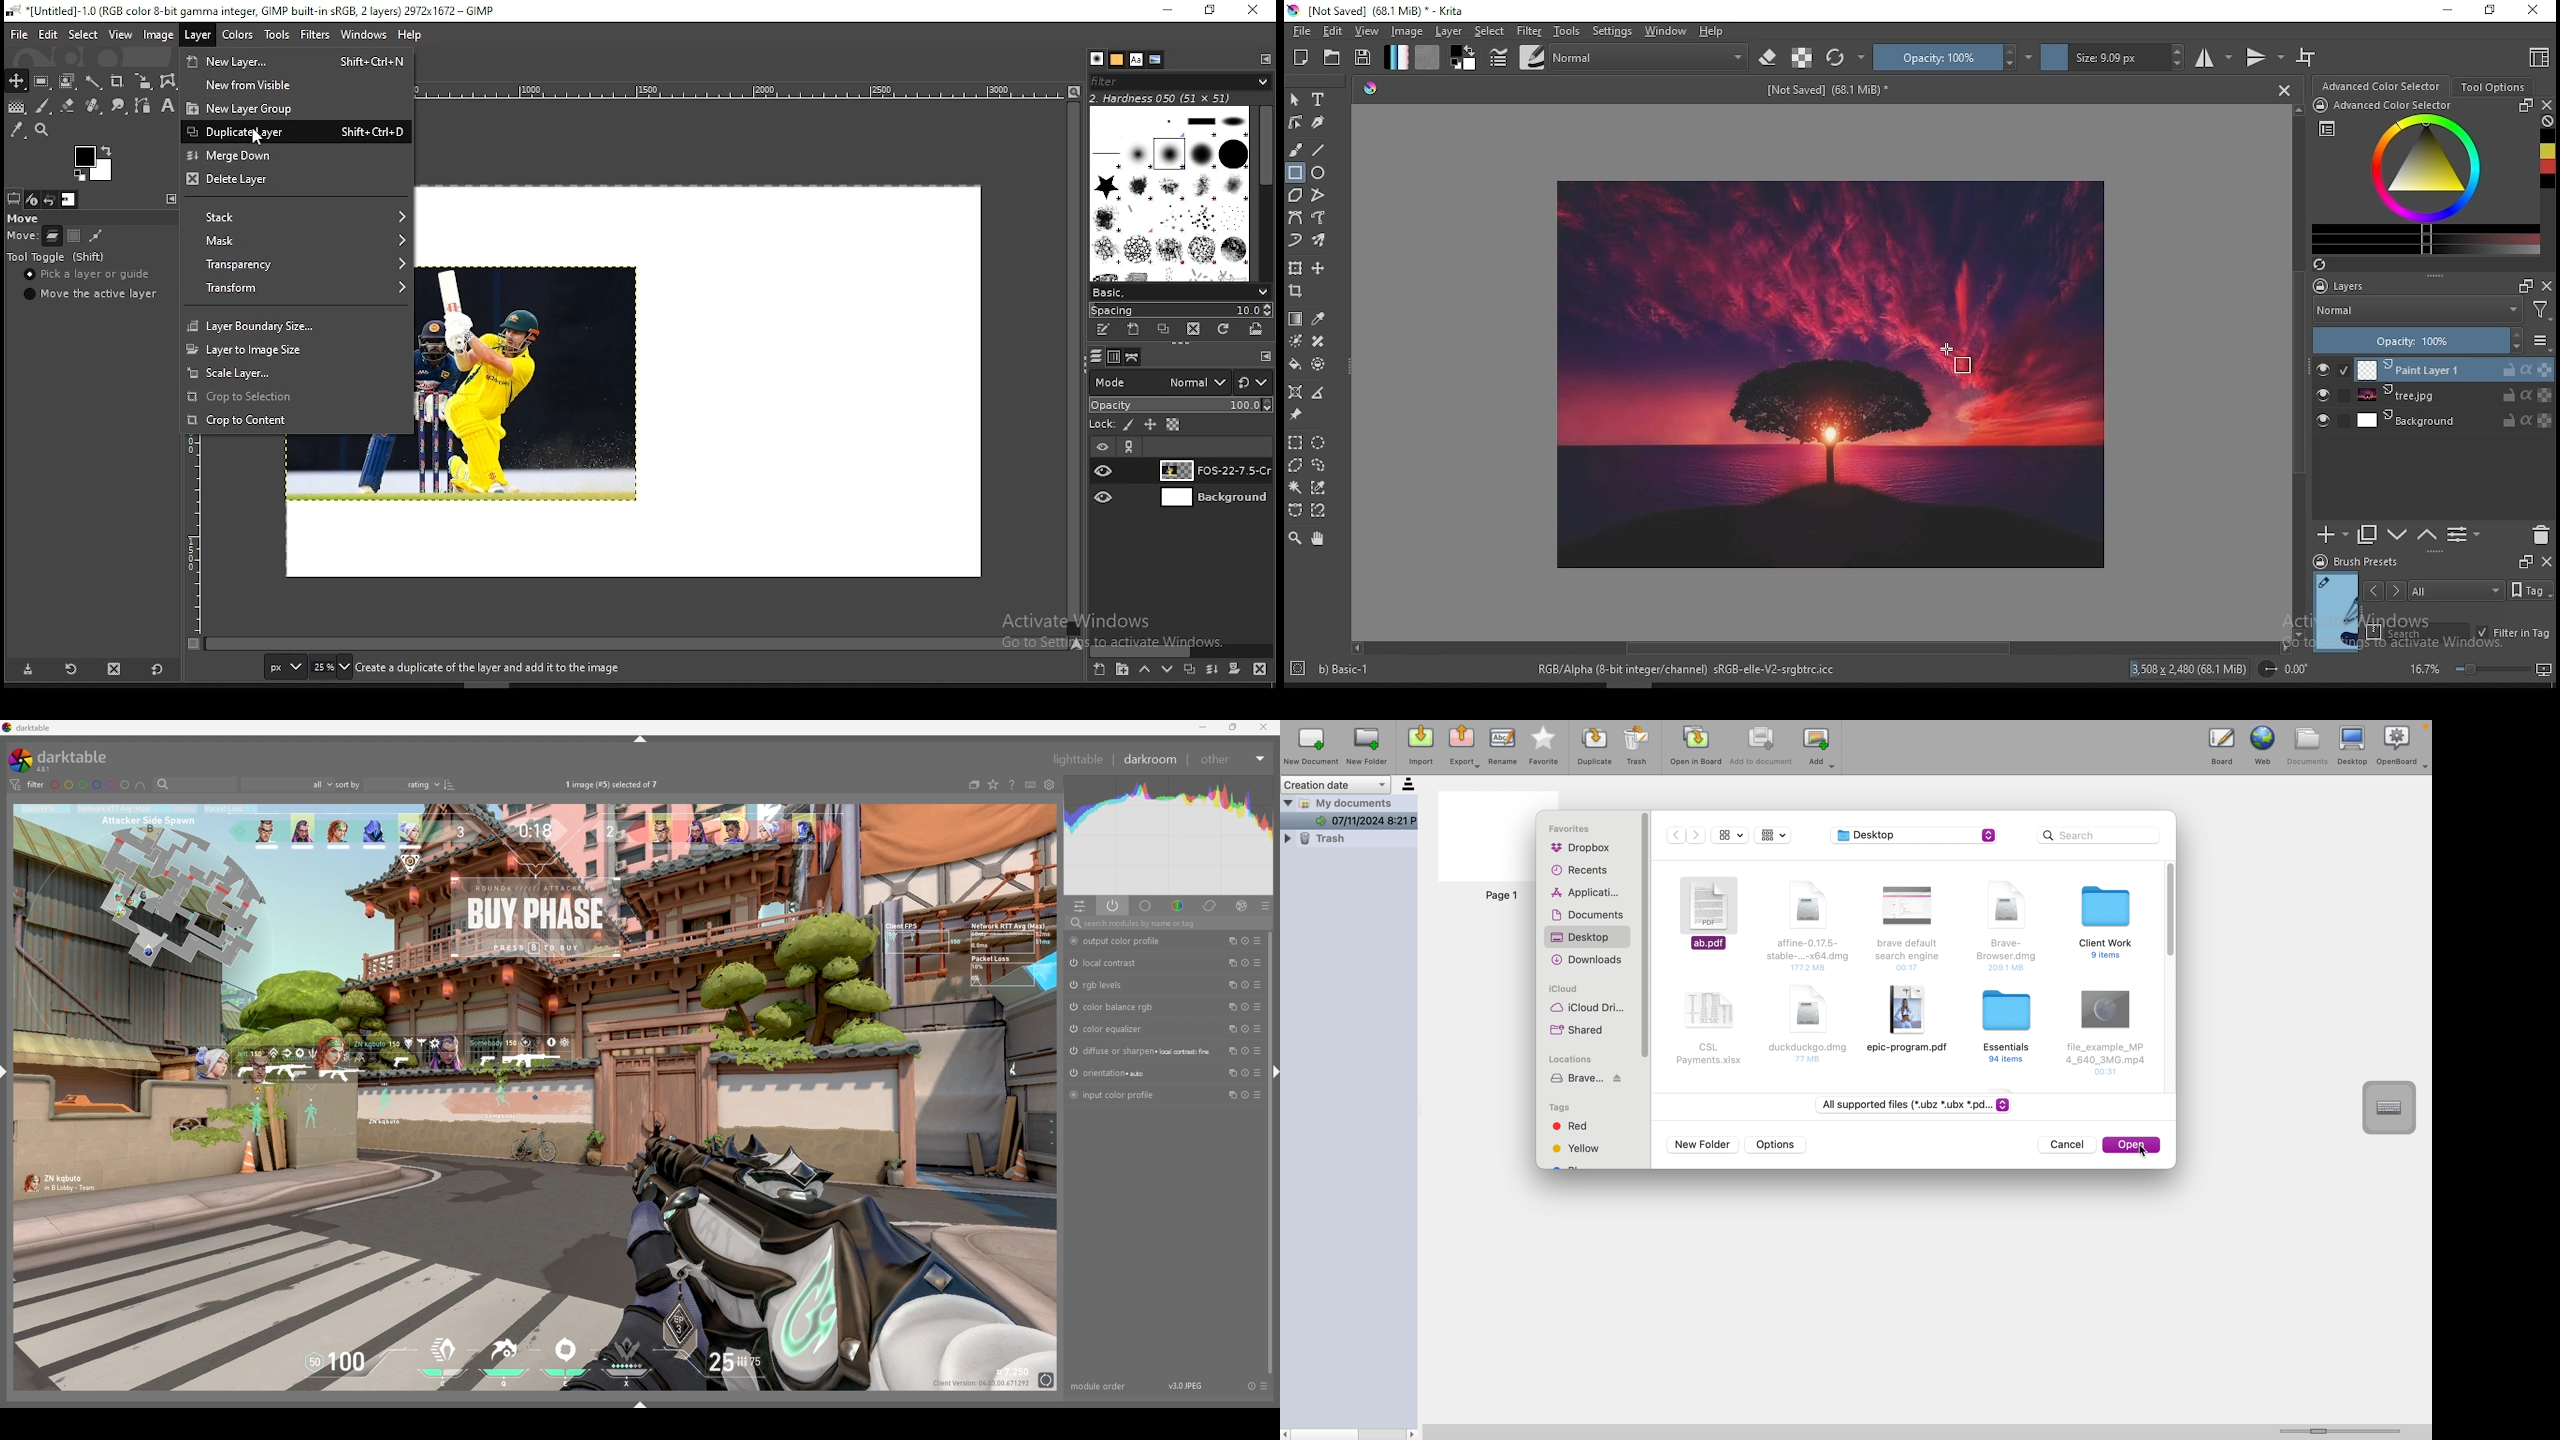 The image size is (2576, 1456). I want to click on pan tool, so click(1317, 540).